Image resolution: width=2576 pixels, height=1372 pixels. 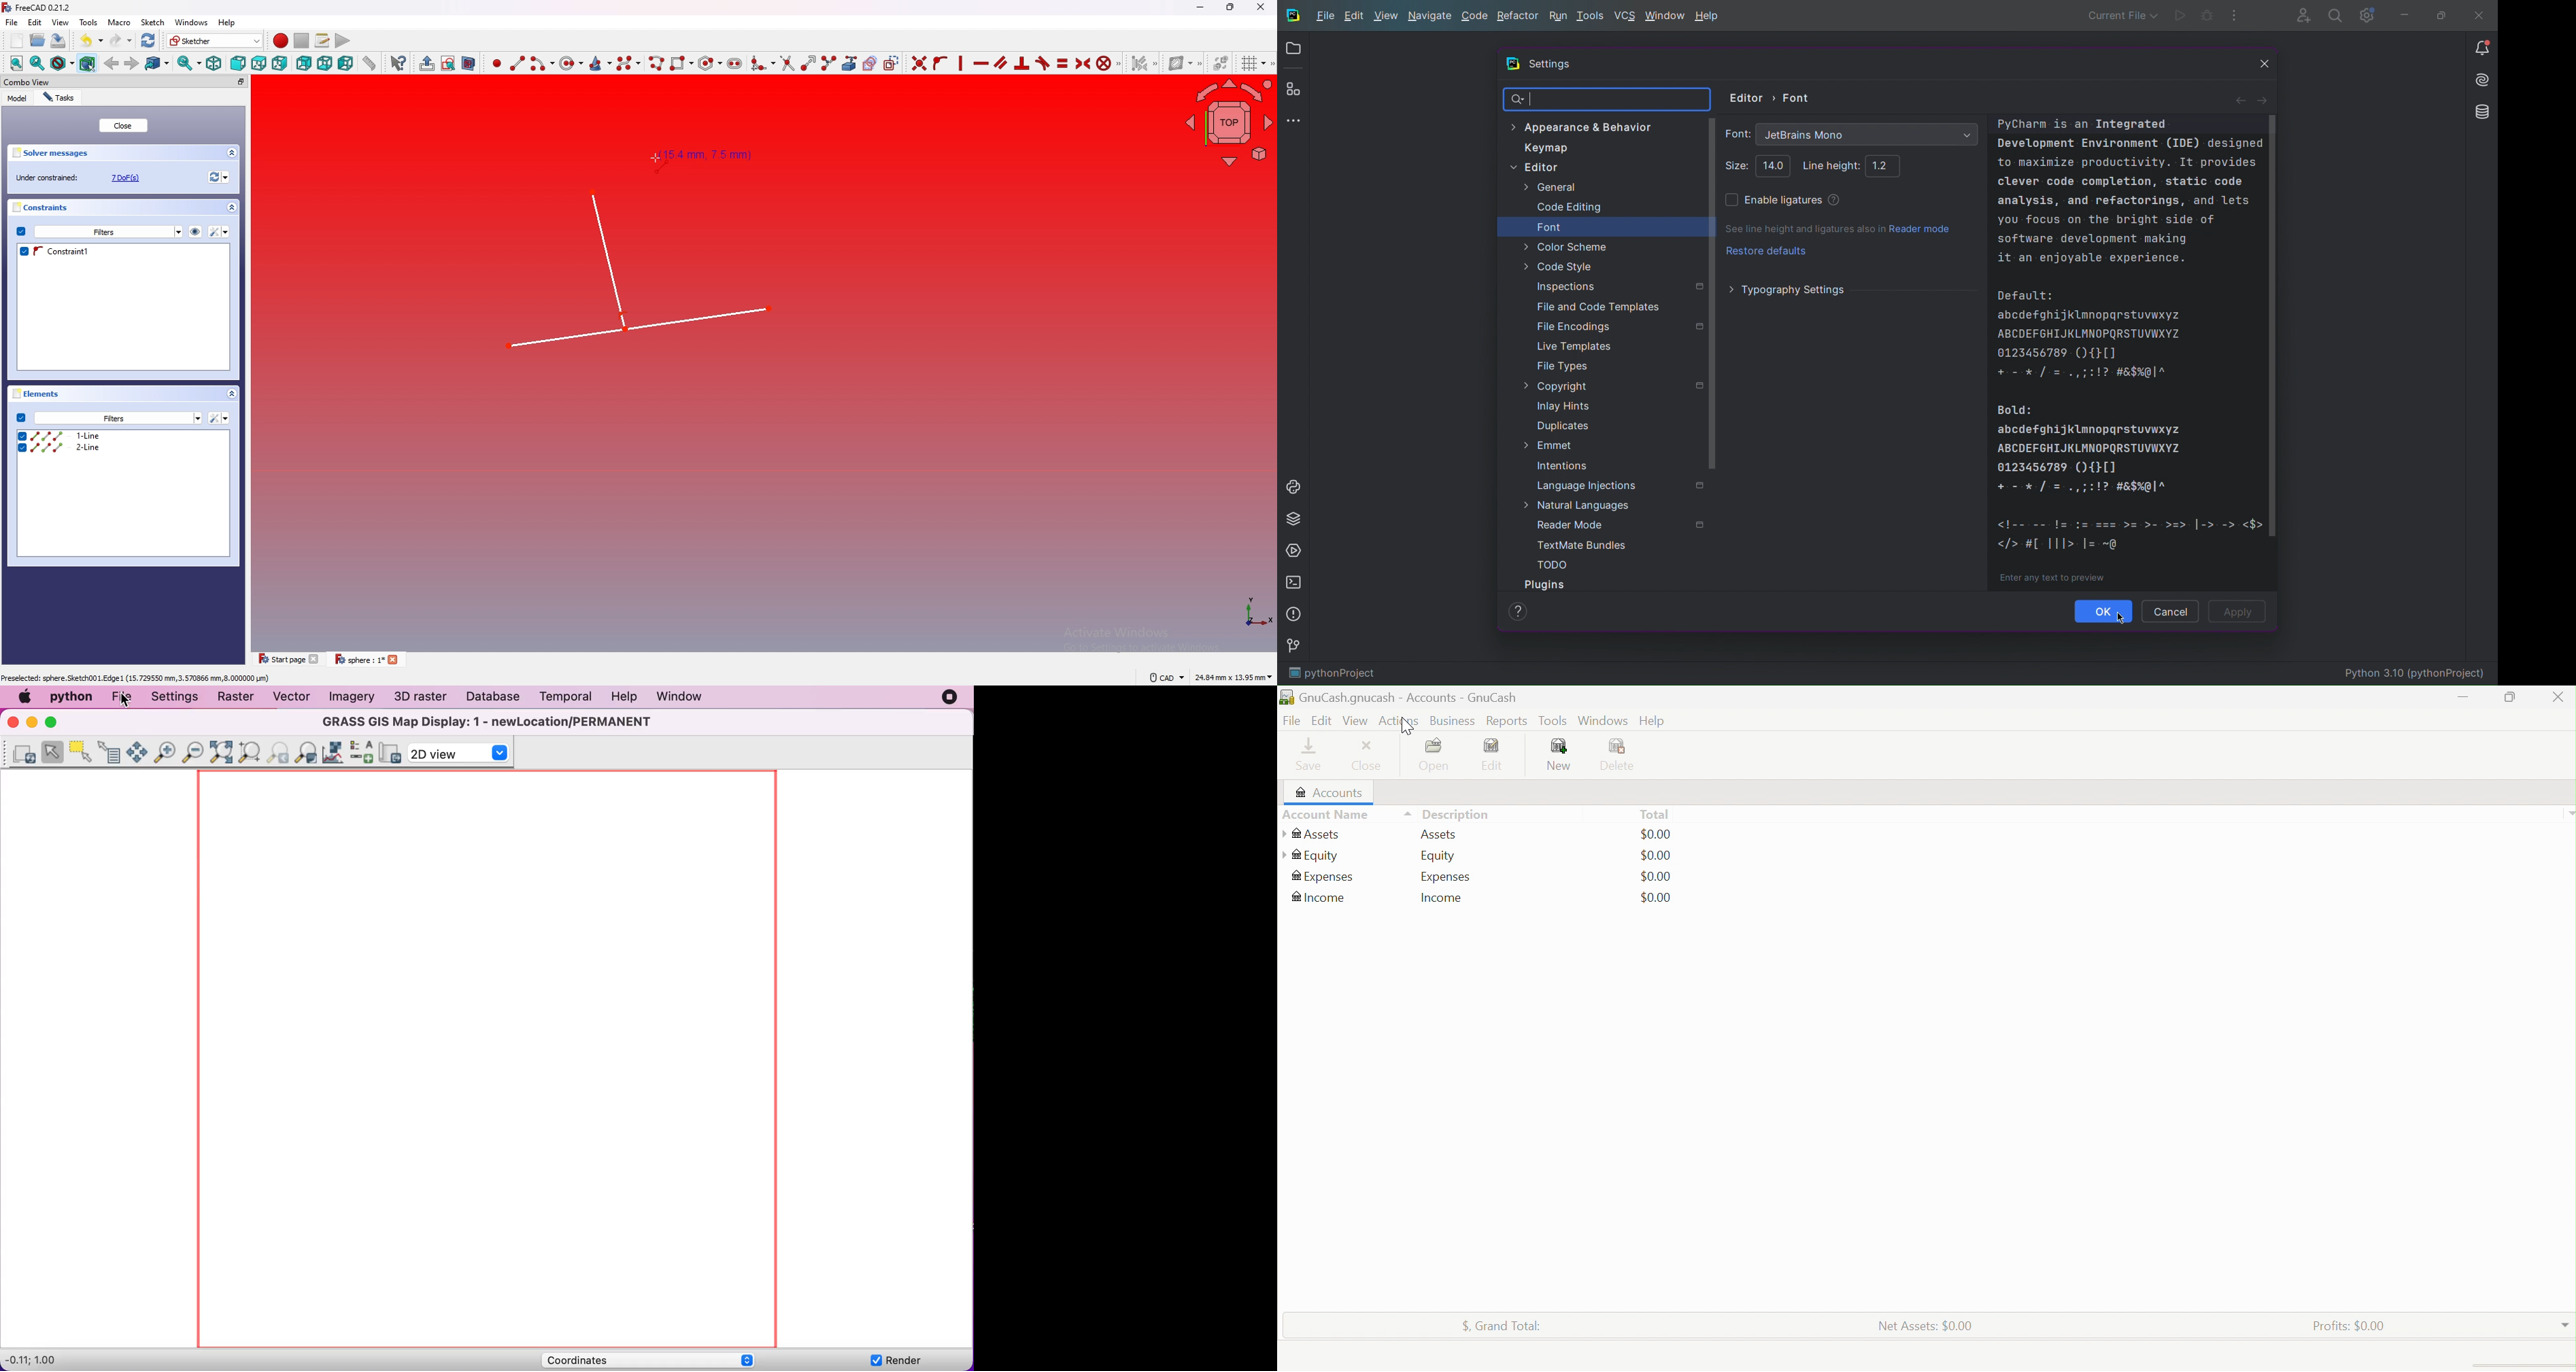 What do you see at coordinates (301, 41) in the screenshot?
I see `Stop macro recording` at bounding box center [301, 41].